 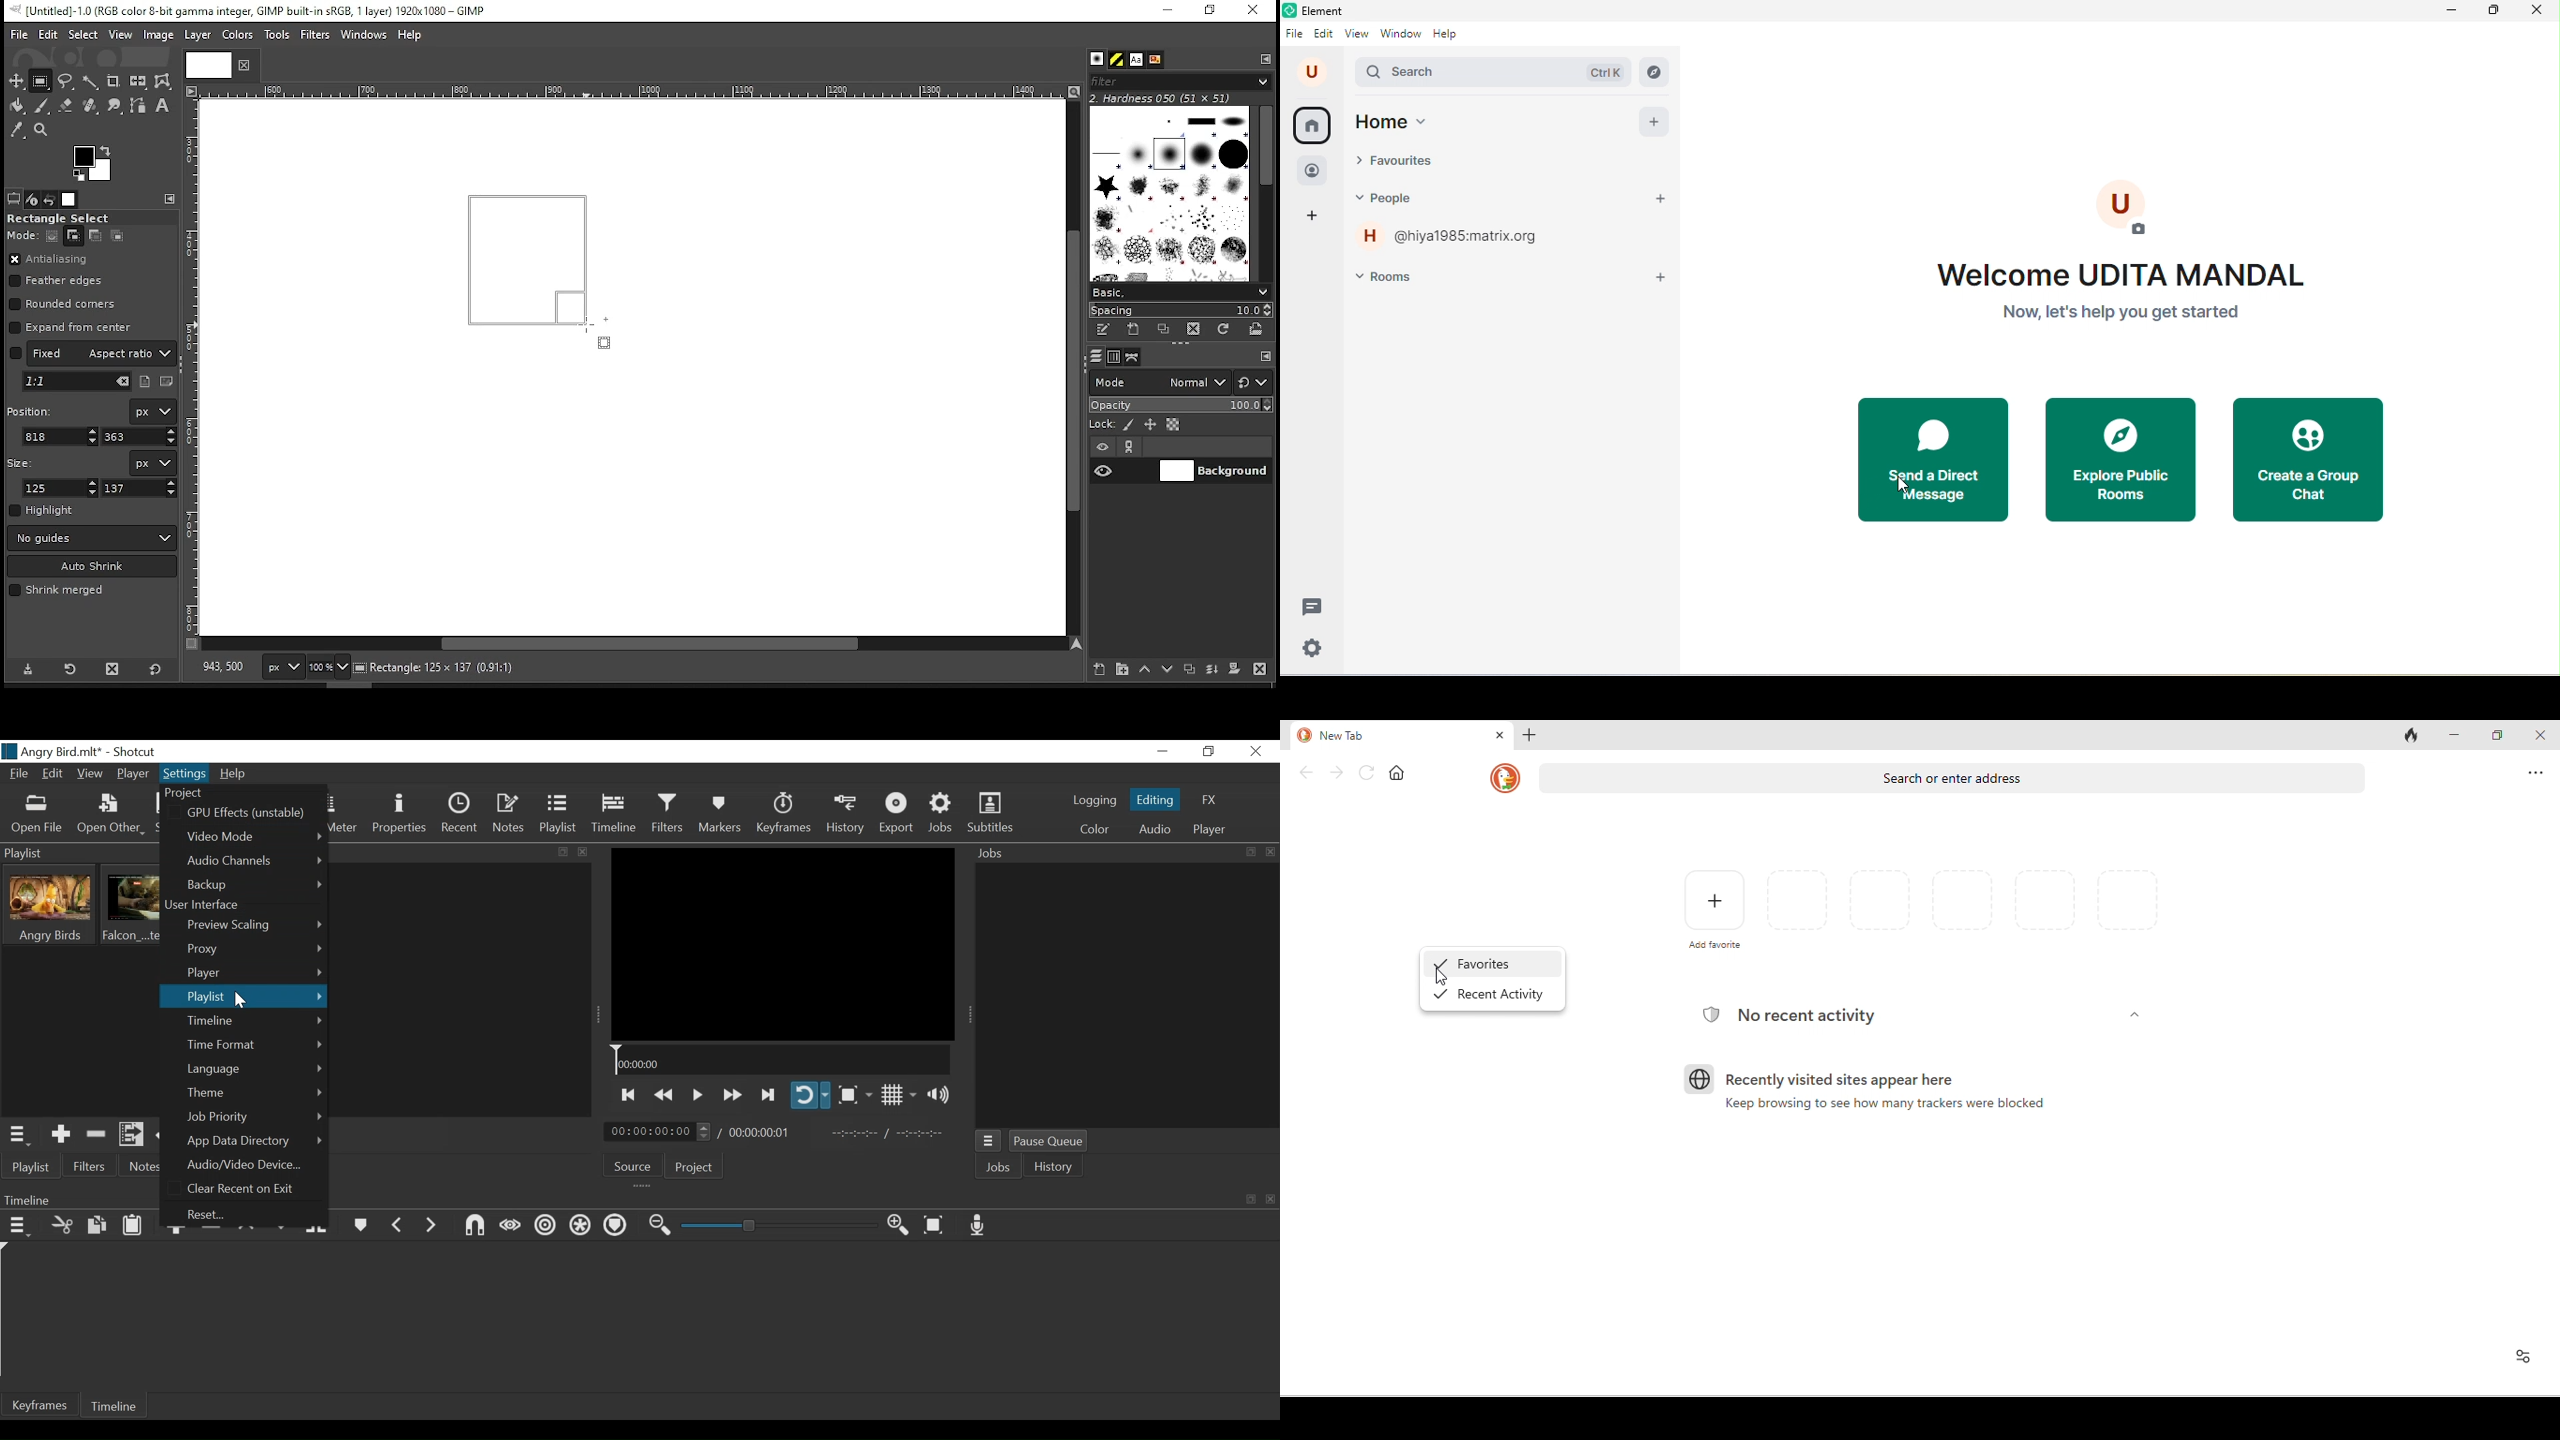 I want to click on Playlist, so click(x=242, y=997).